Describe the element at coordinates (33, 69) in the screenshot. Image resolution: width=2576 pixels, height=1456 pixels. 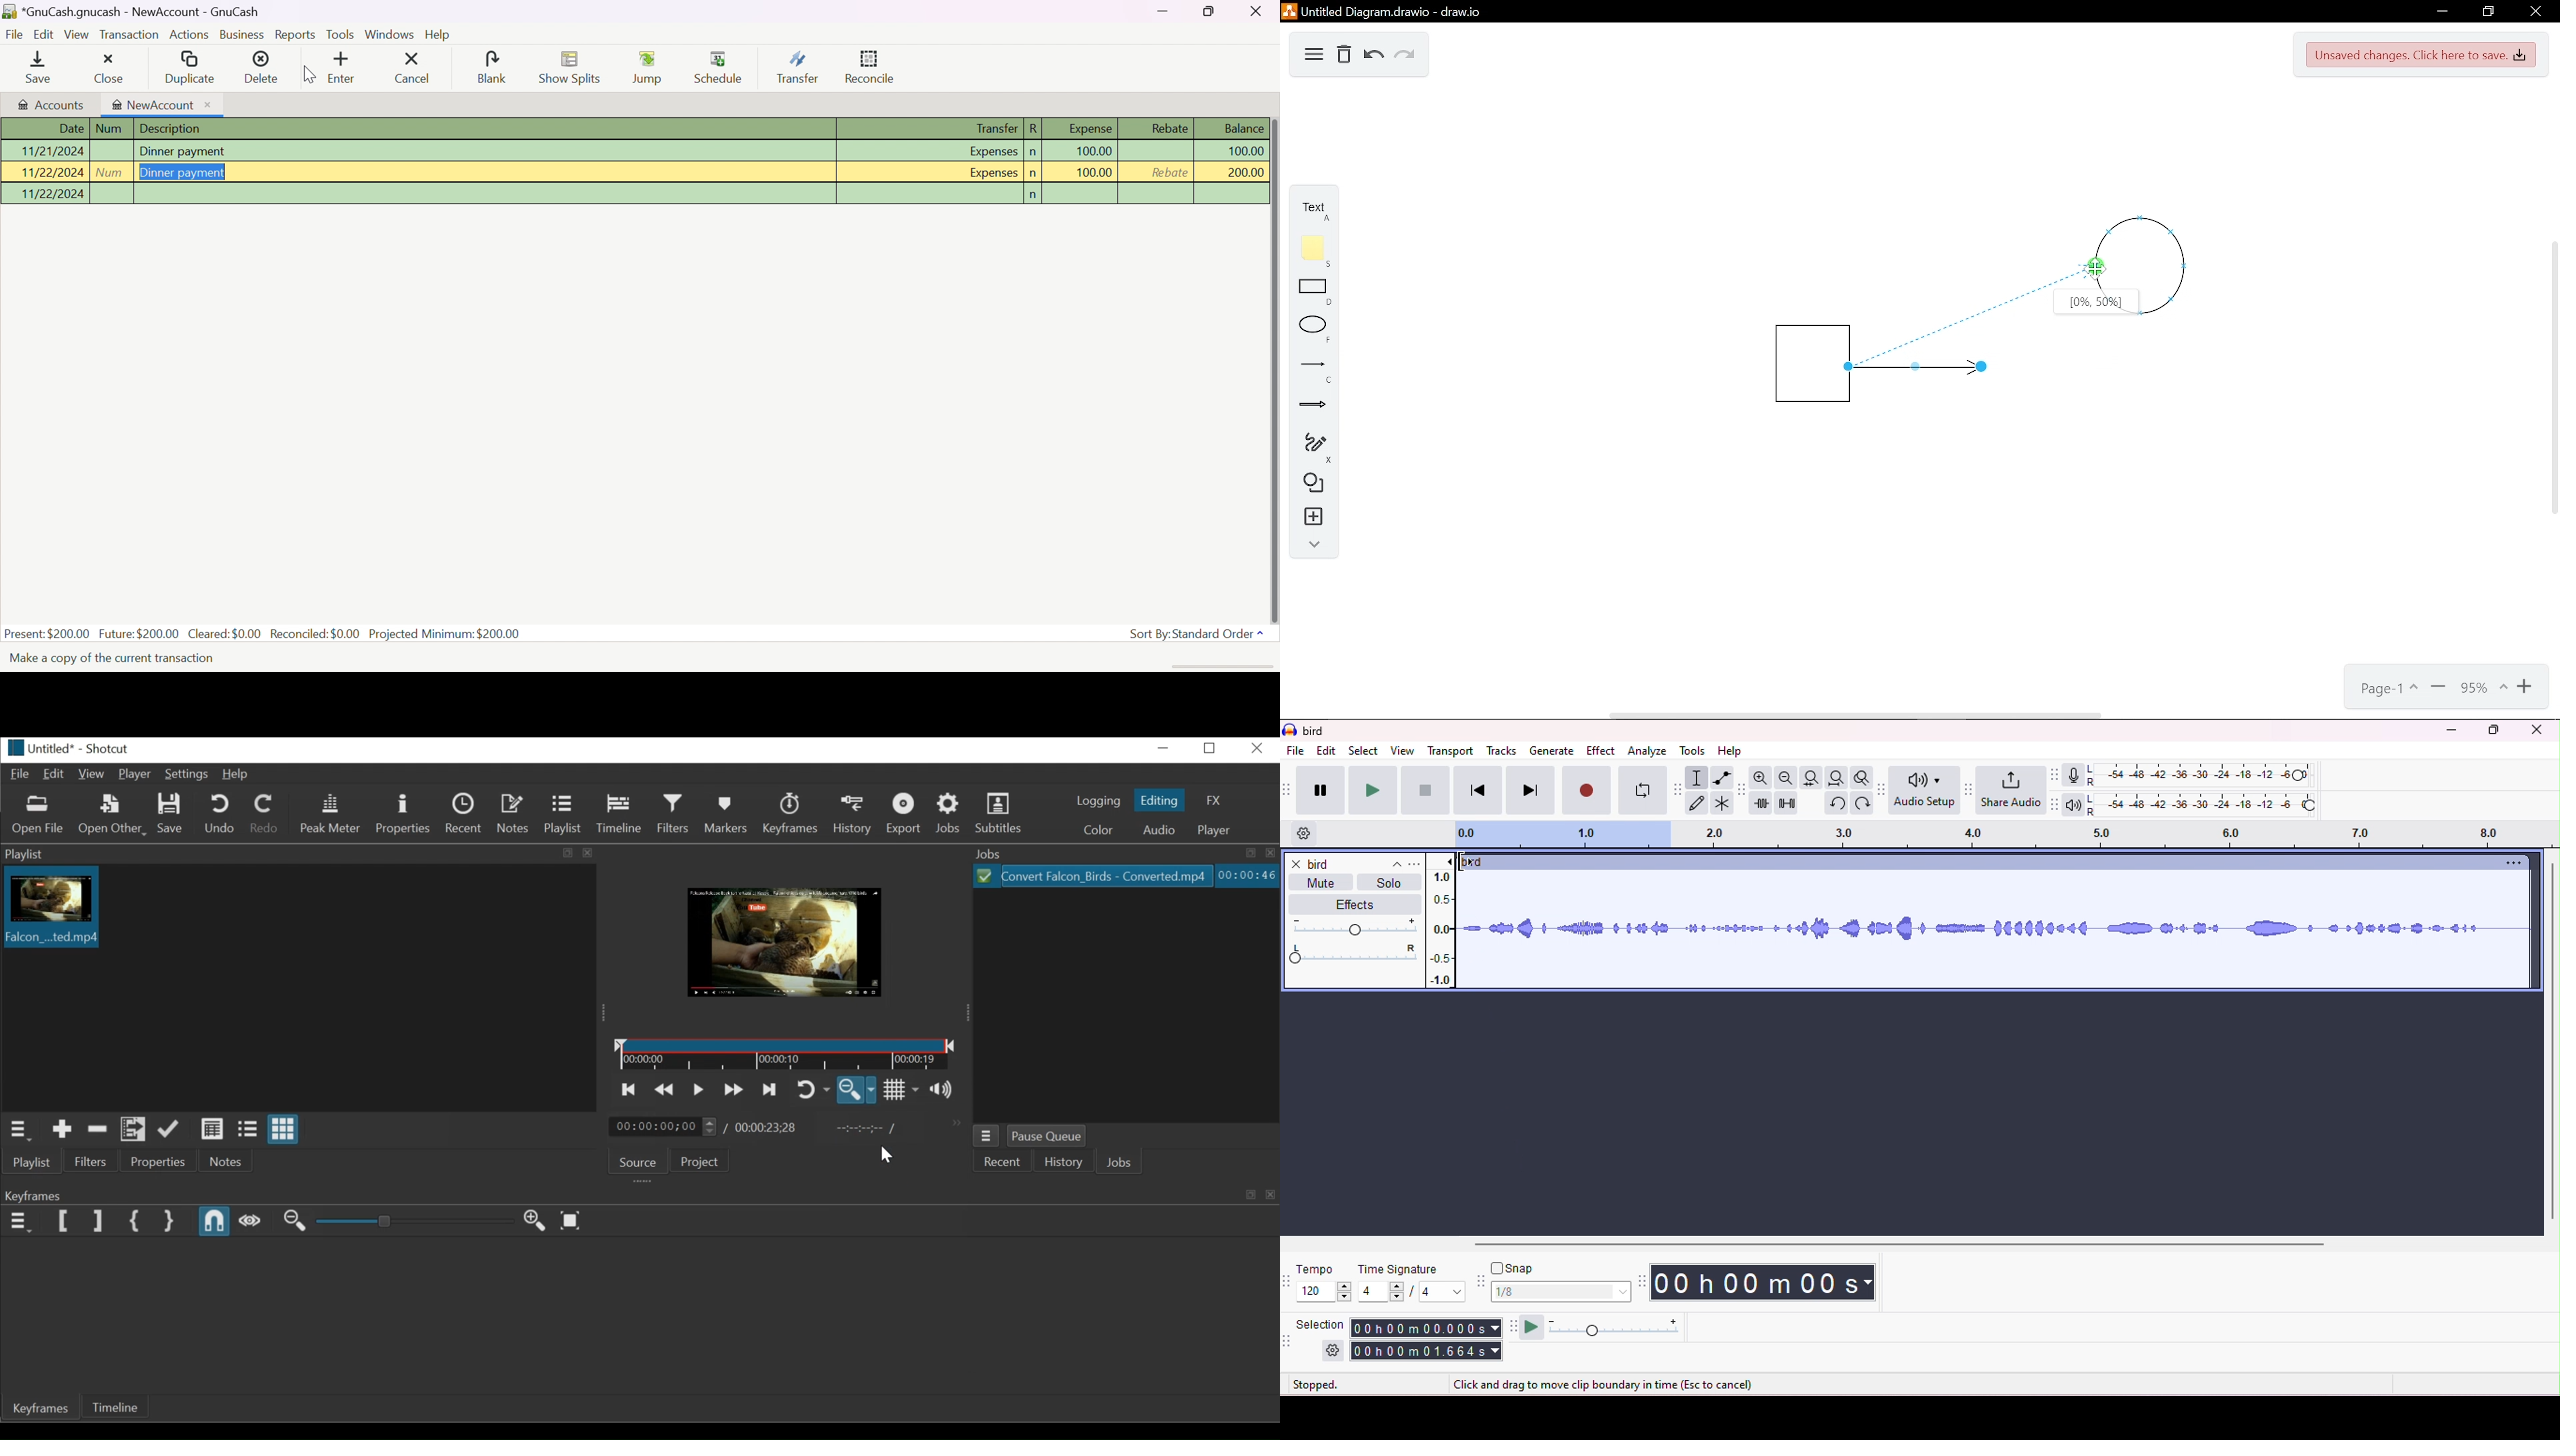
I see `Save` at that location.